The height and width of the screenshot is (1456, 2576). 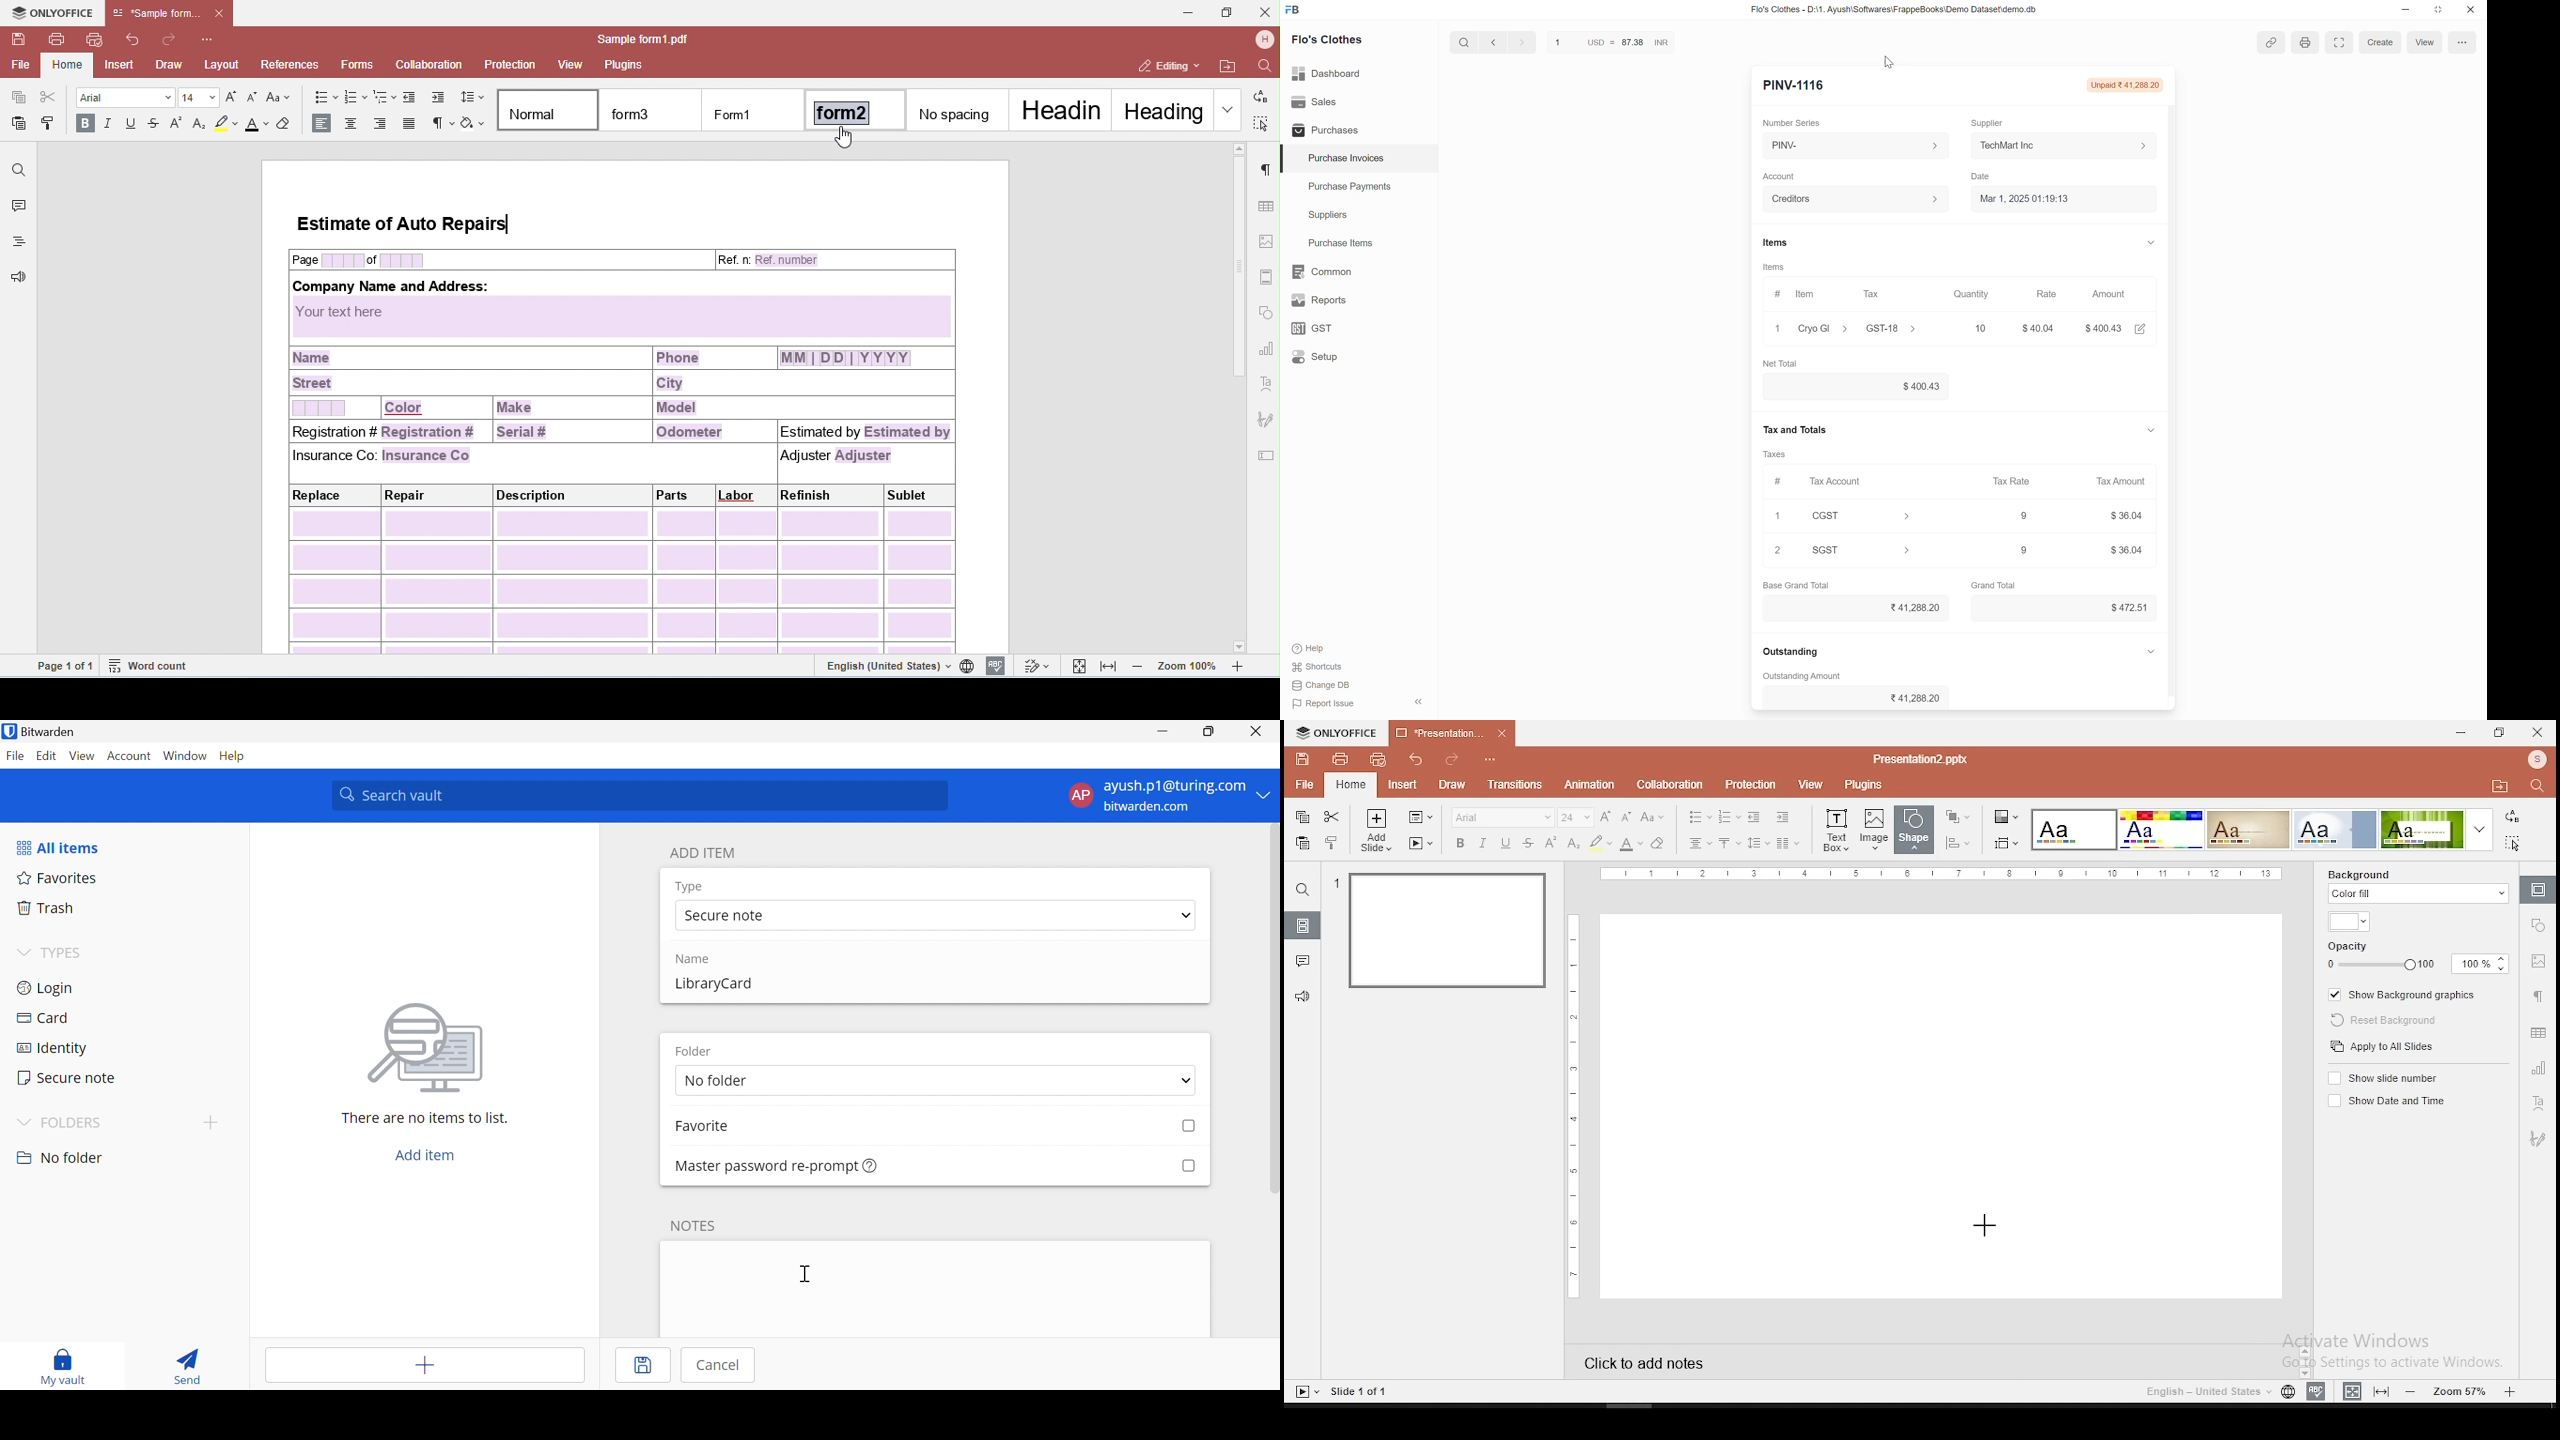 What do you see at coordinates (2539, 924) in the screenshot?
I see `shape settings` at bounding box center [2539, 924].